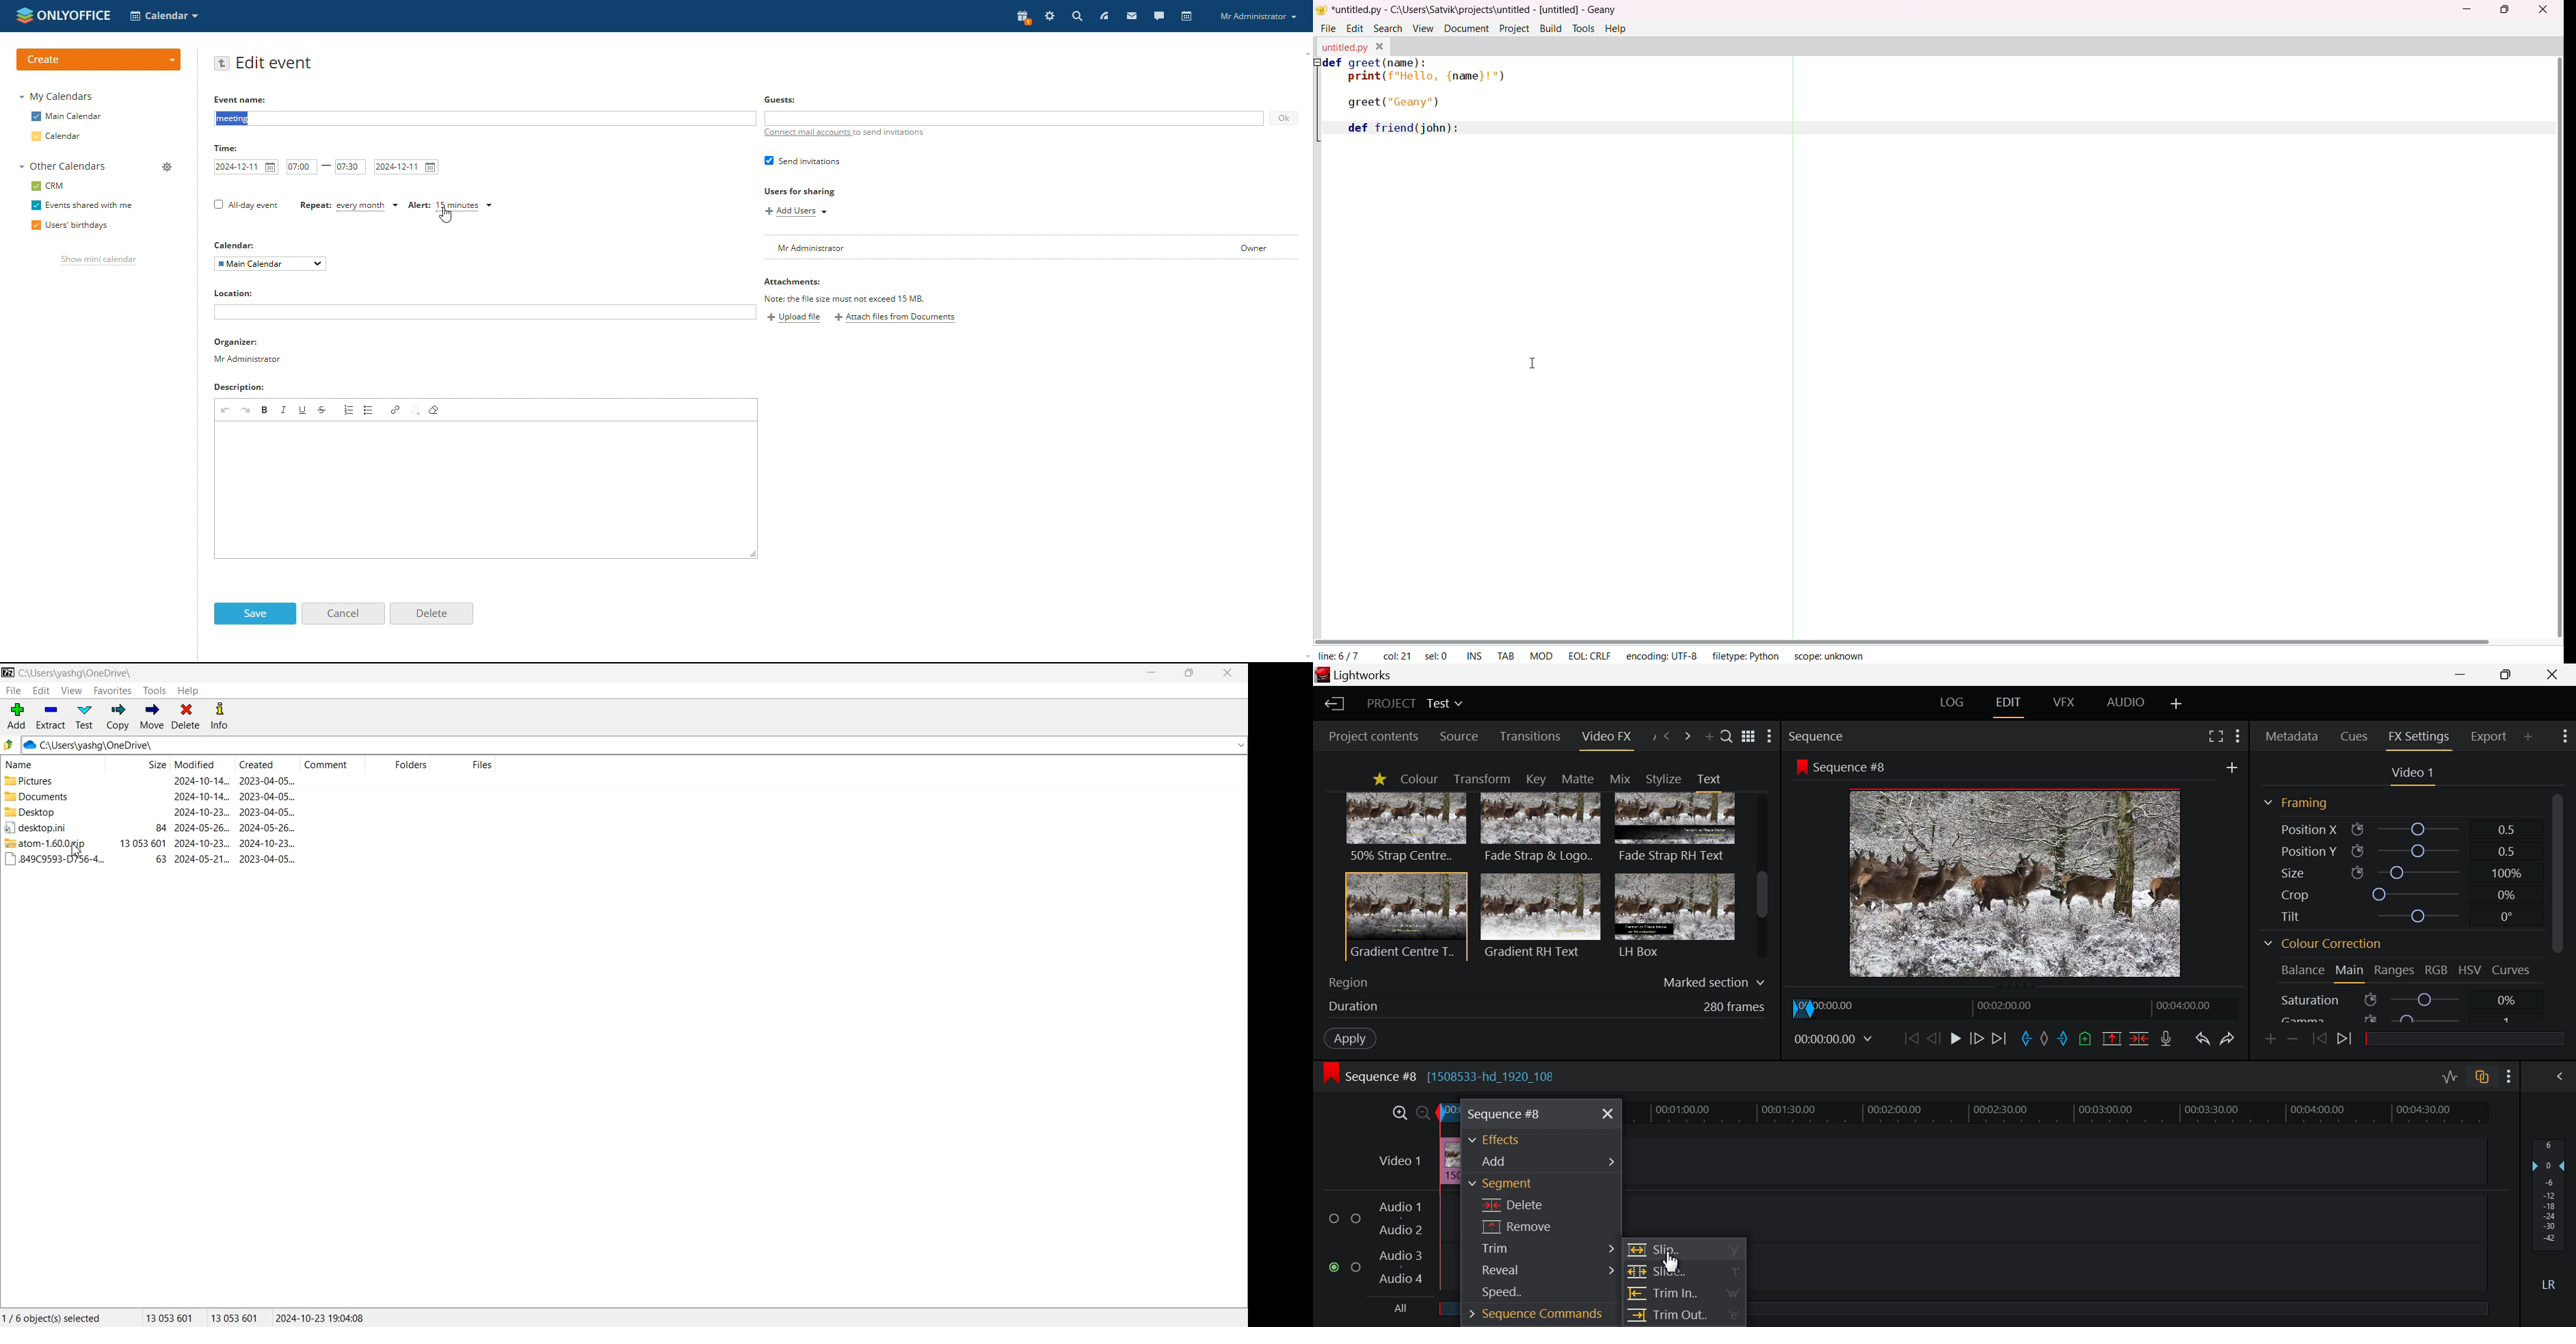 This screenshot has width=2576, height=1344. What do you see at coordinates (202, 811) in the screenshot?
I see `2024-10-23` at bounding box center [202, 811].